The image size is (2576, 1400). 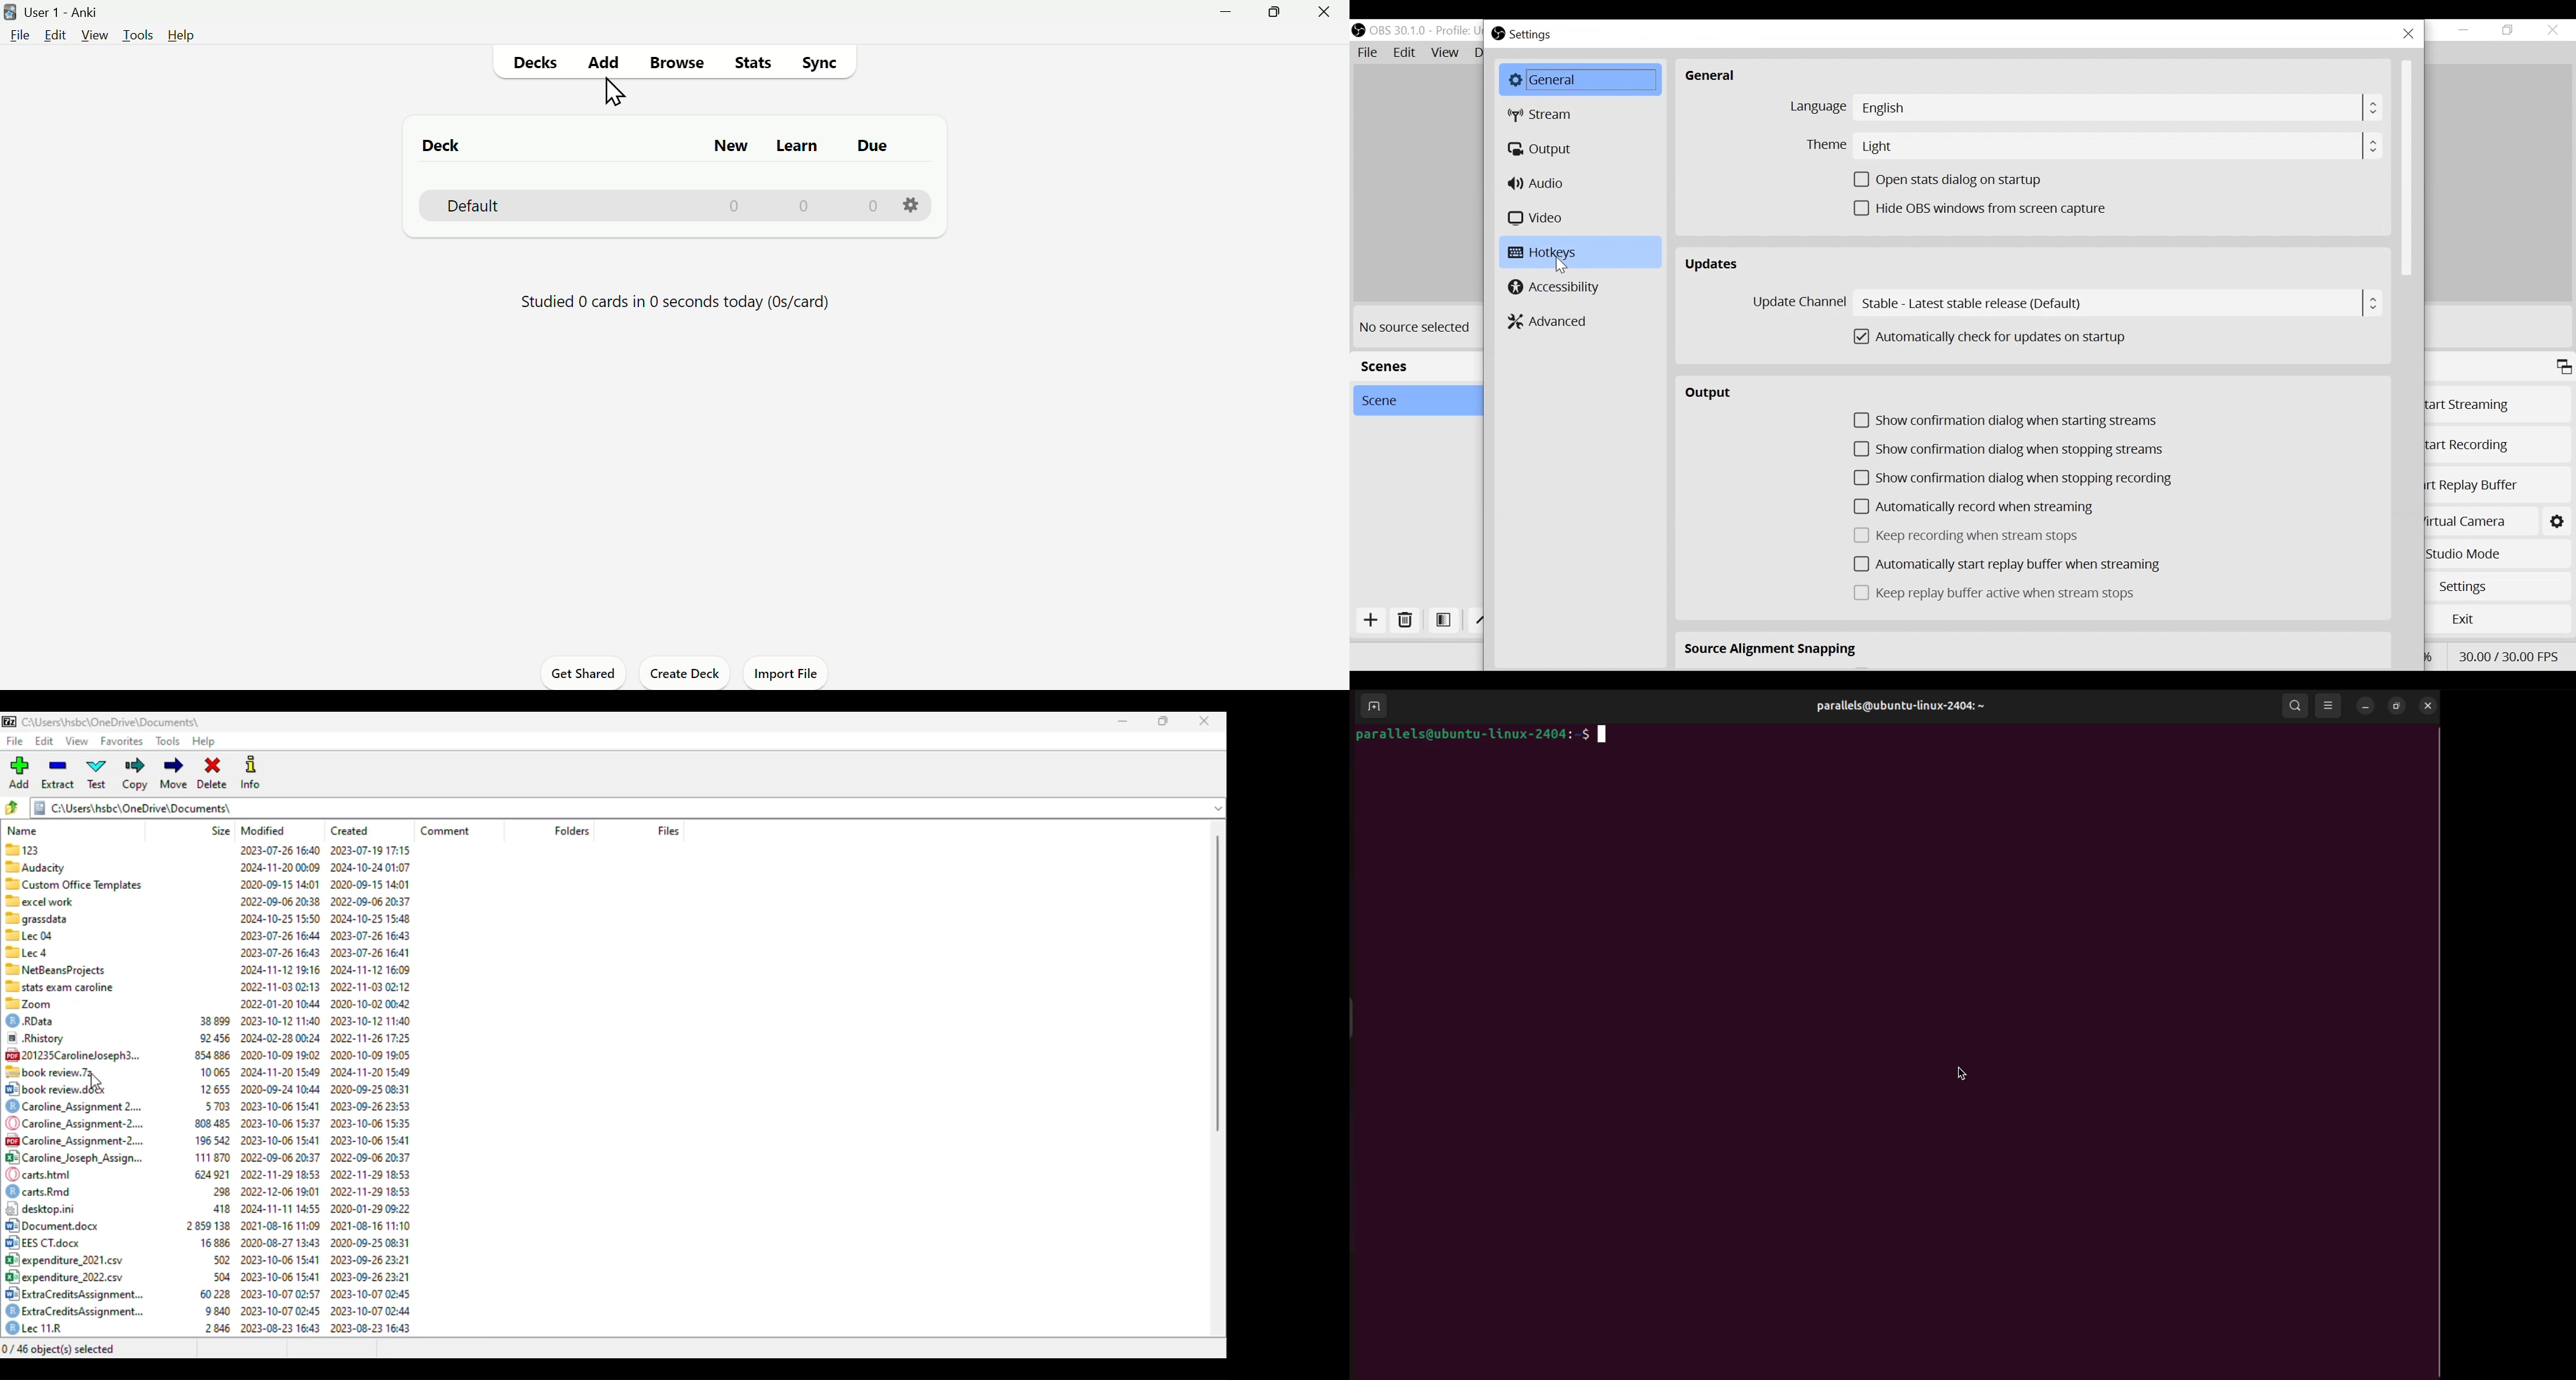 What do you see at coordinates (1562, 266) in the screenshot?
I see `Cursor` at bounding box center [1562, 266].